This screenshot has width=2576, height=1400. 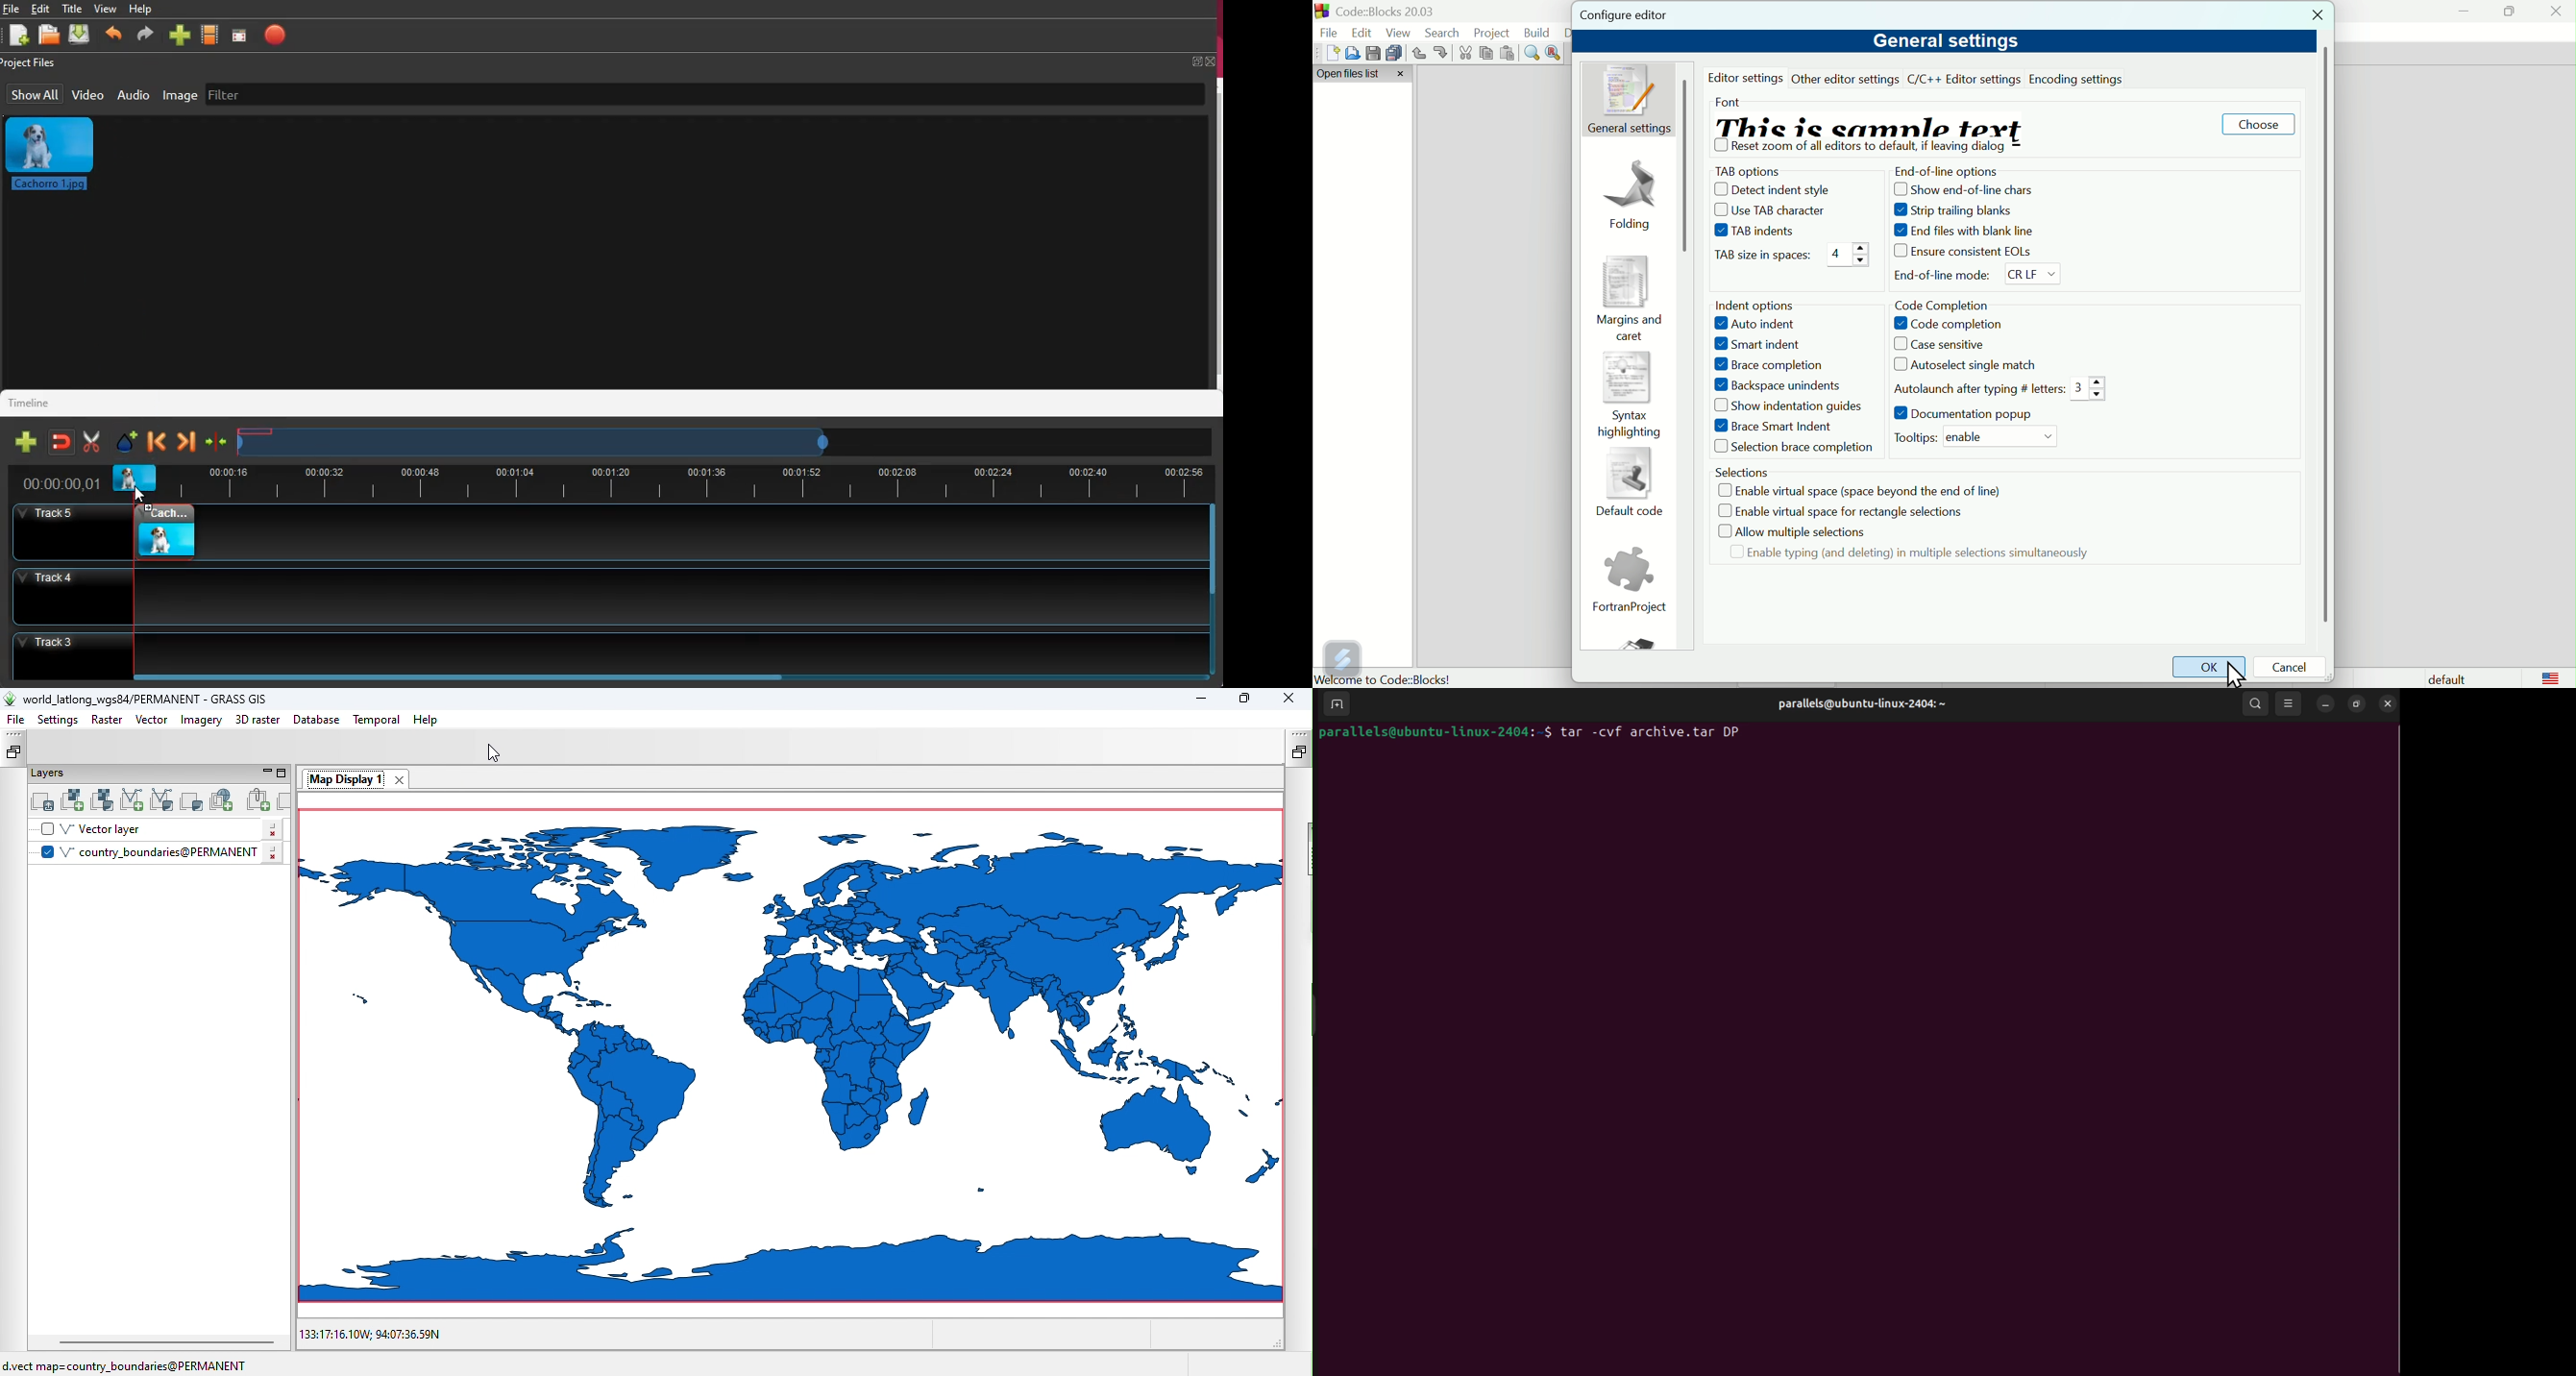 I want to click on Strip trailing blanks, so click(x=1963, y=211).